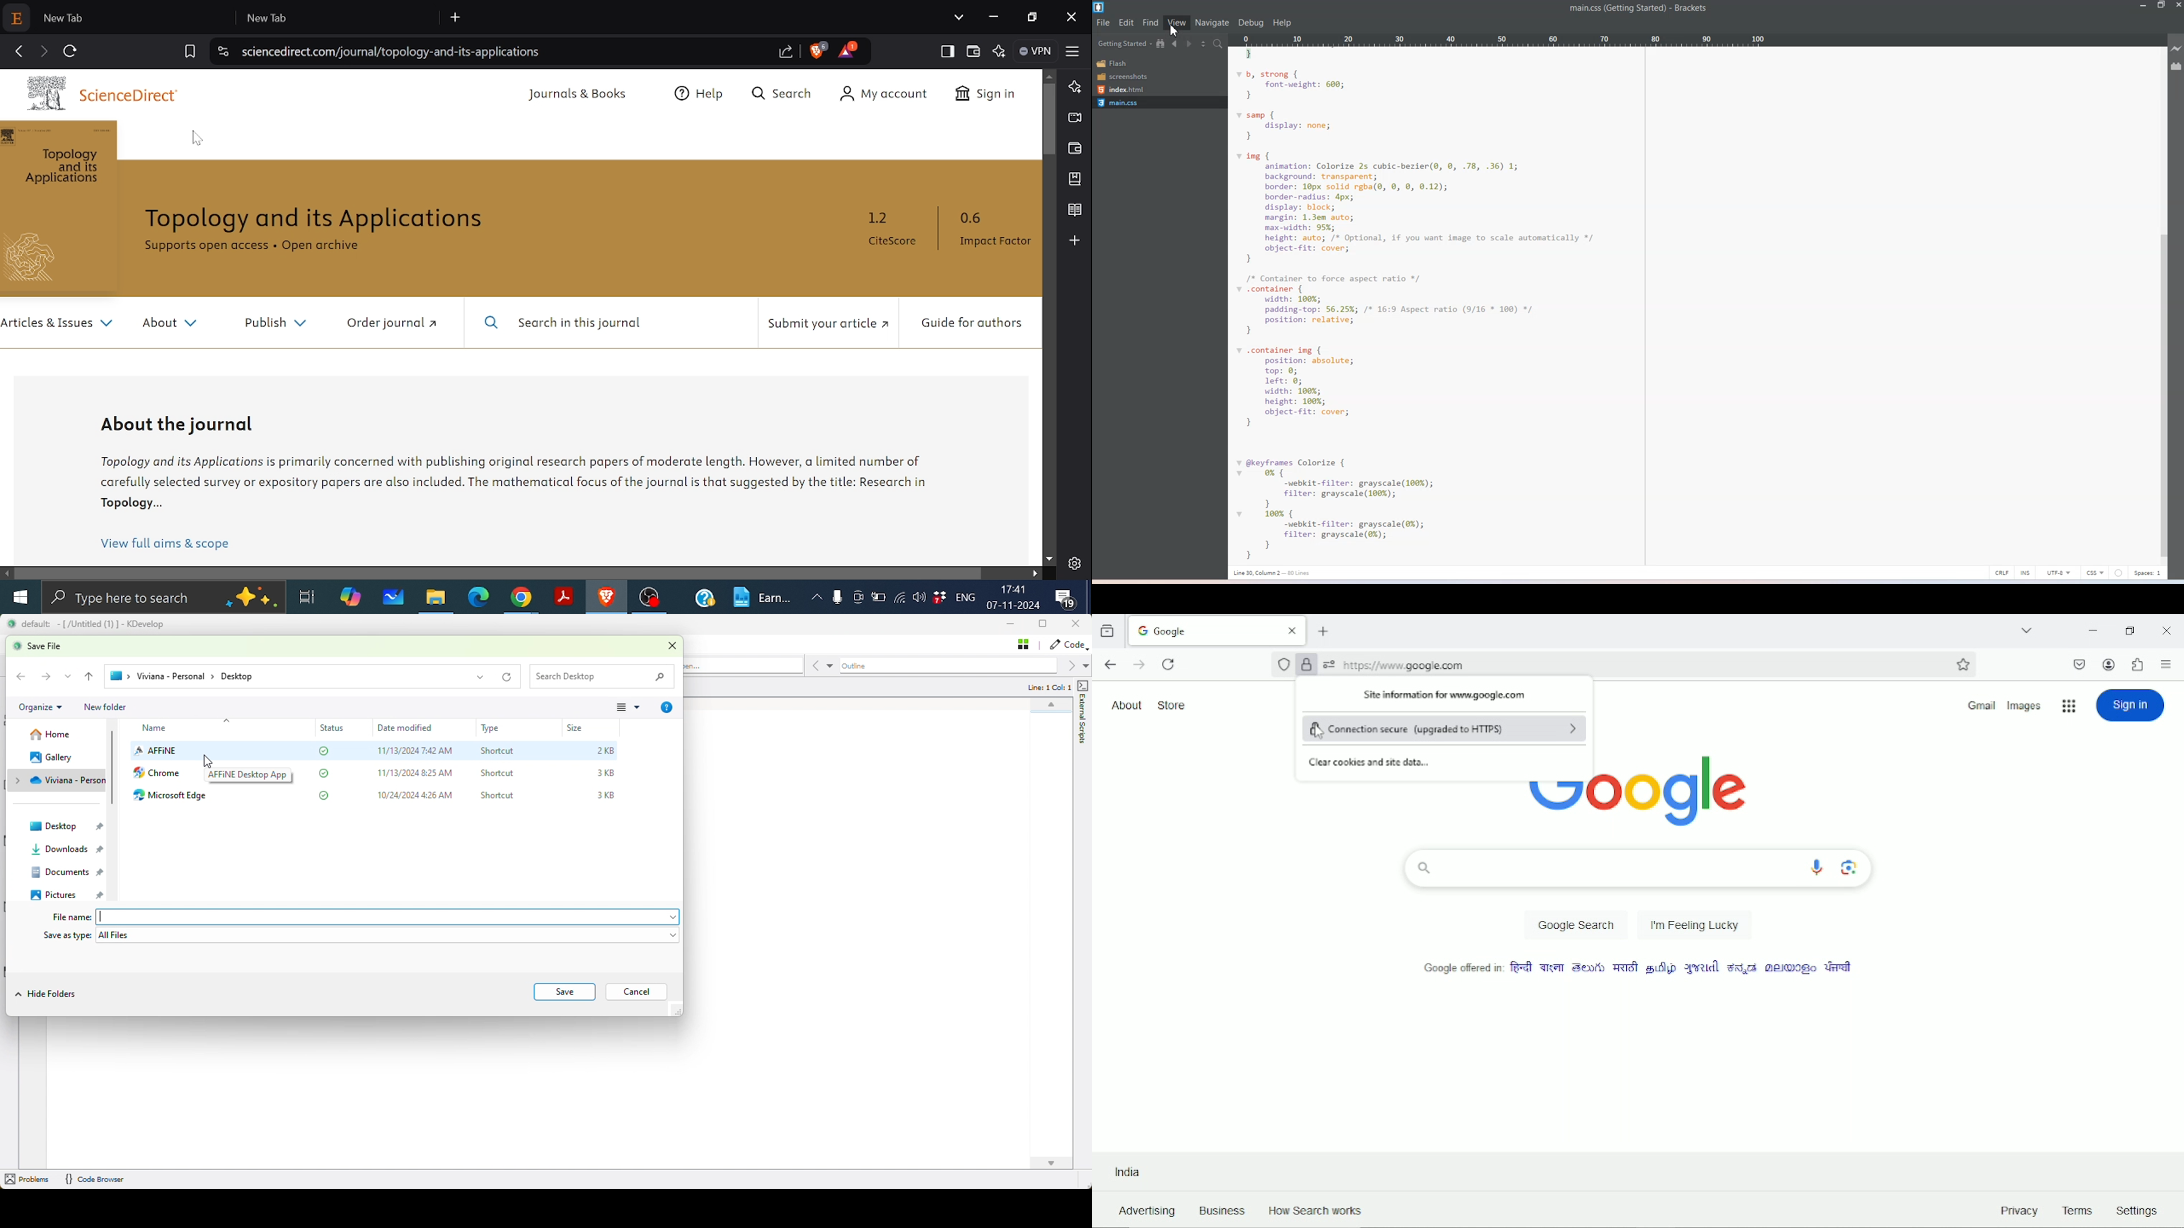 This screenshot has width=2184, height=1232. I want to click on main.css , so click(1614, 9).